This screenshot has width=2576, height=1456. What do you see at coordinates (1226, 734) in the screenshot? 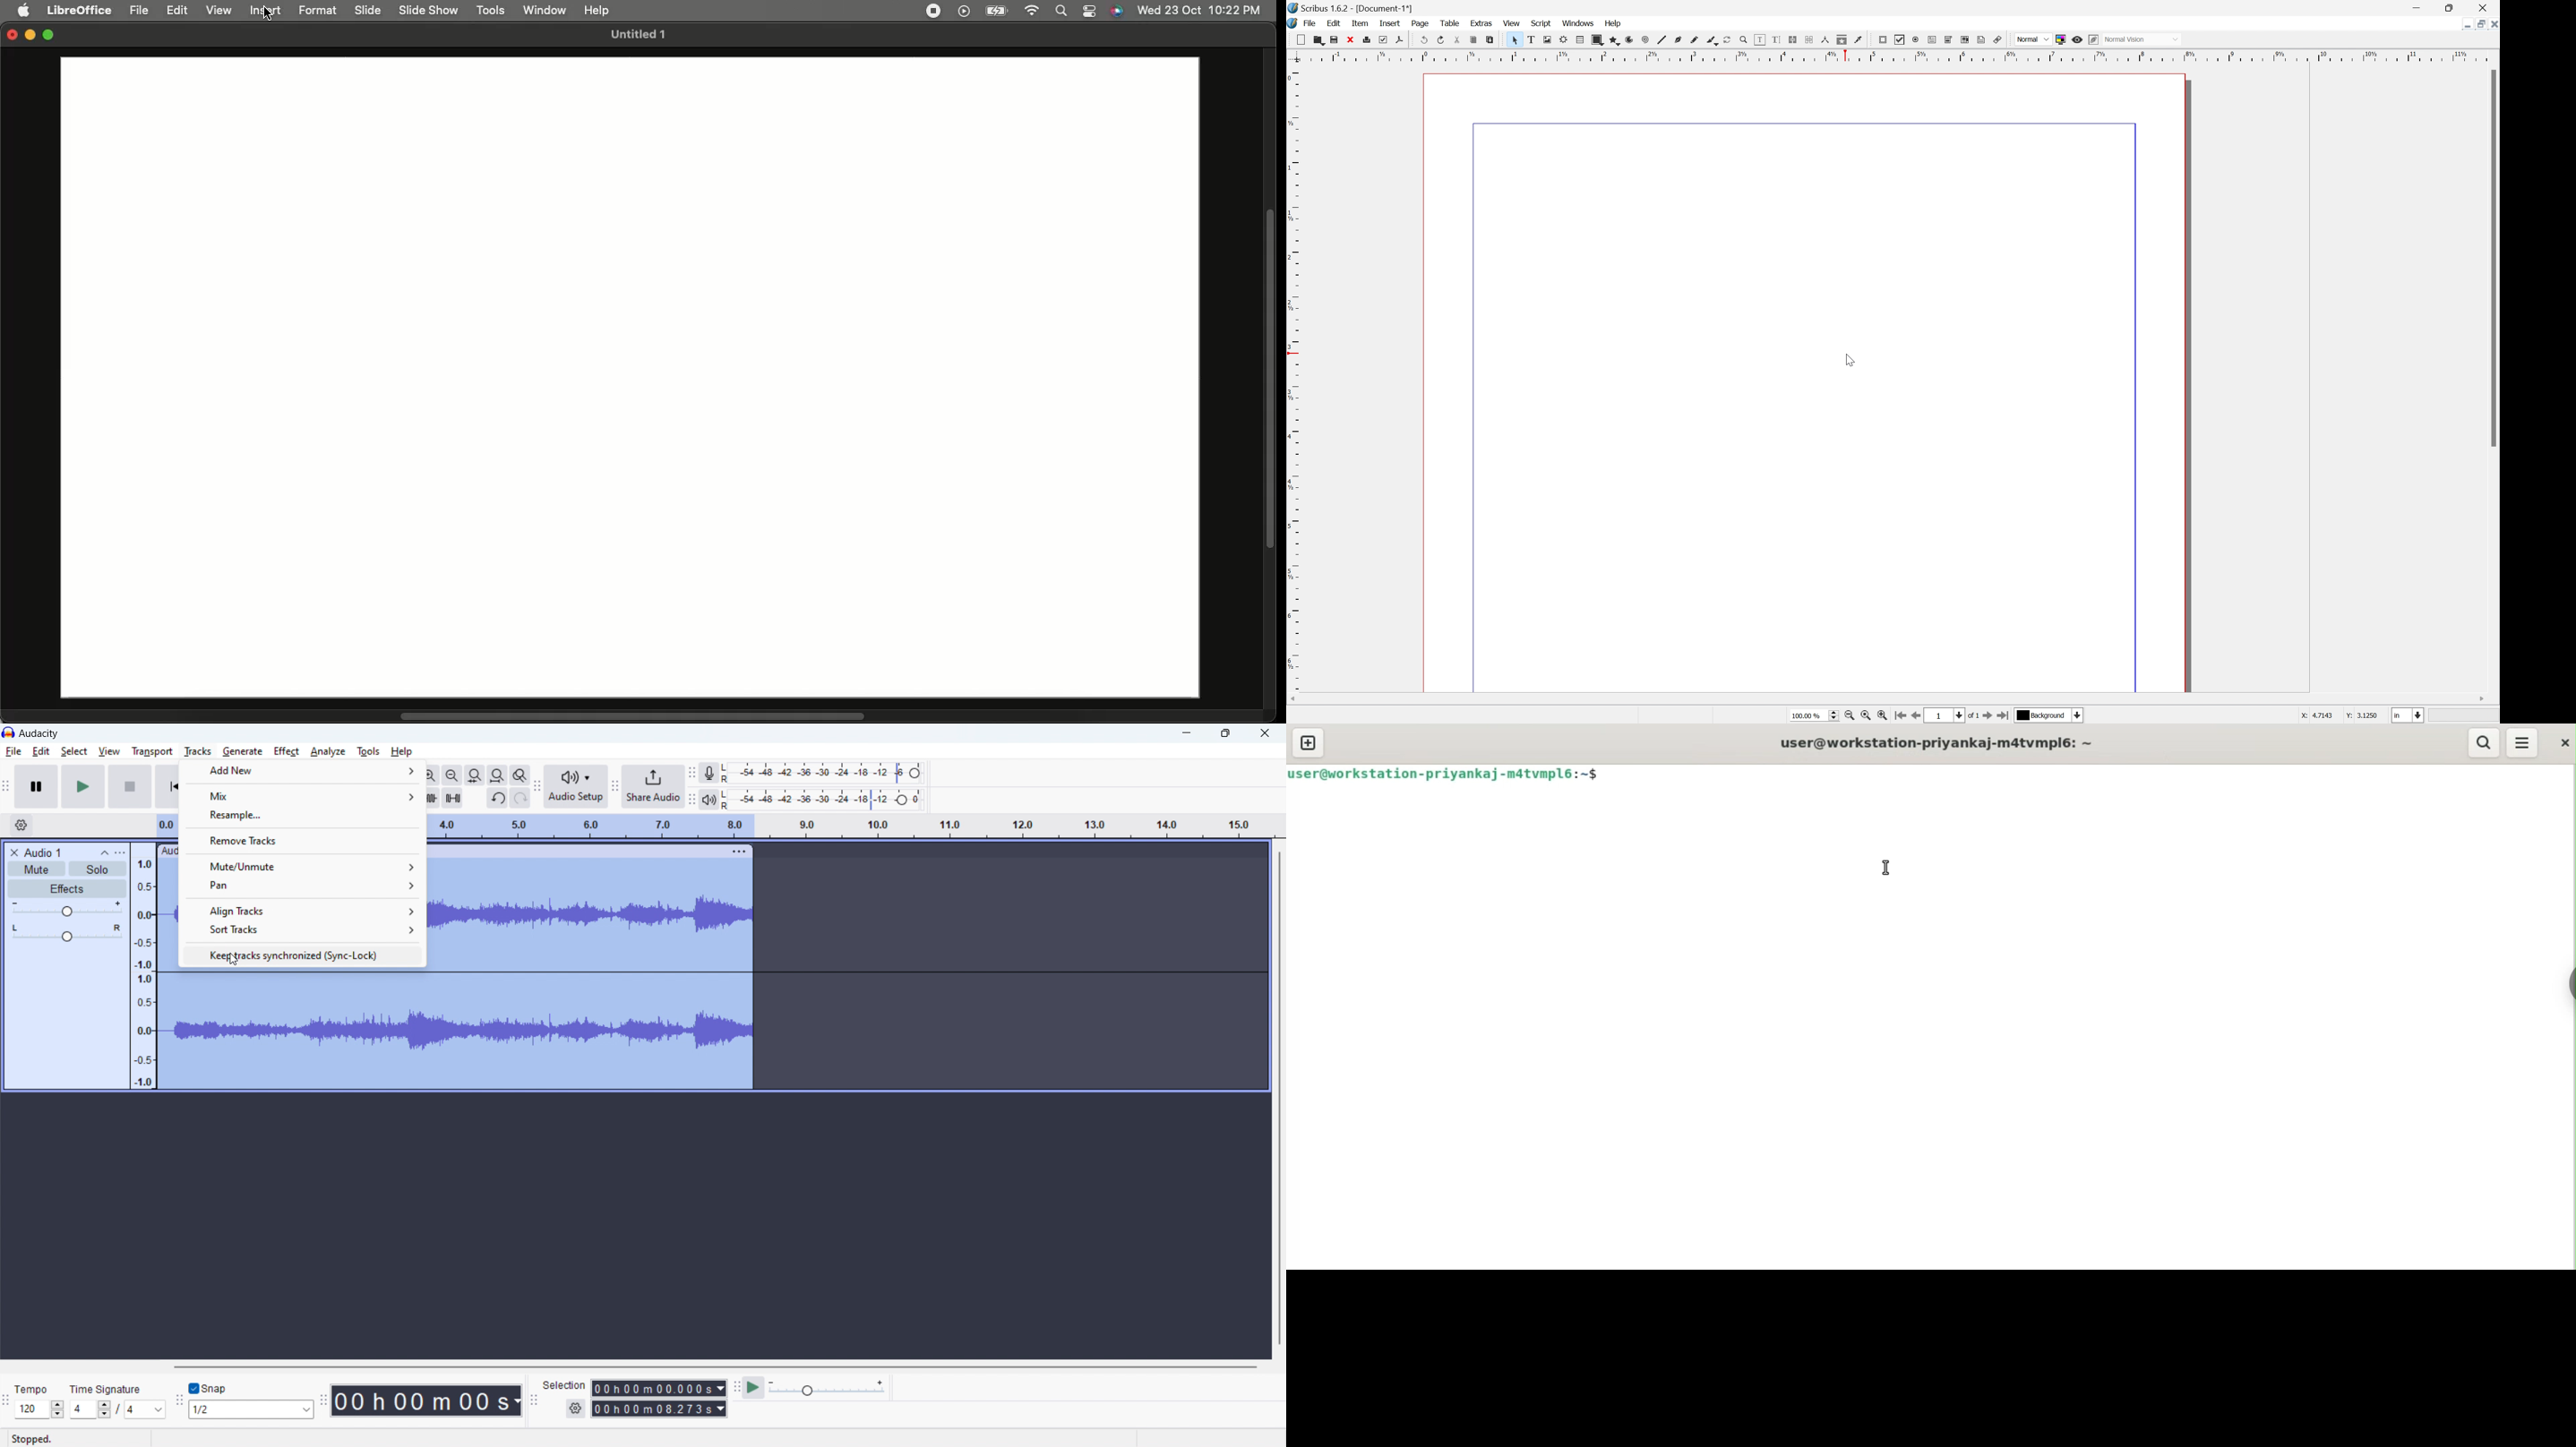
I see `maximize` at bounding box center [1226, 734].